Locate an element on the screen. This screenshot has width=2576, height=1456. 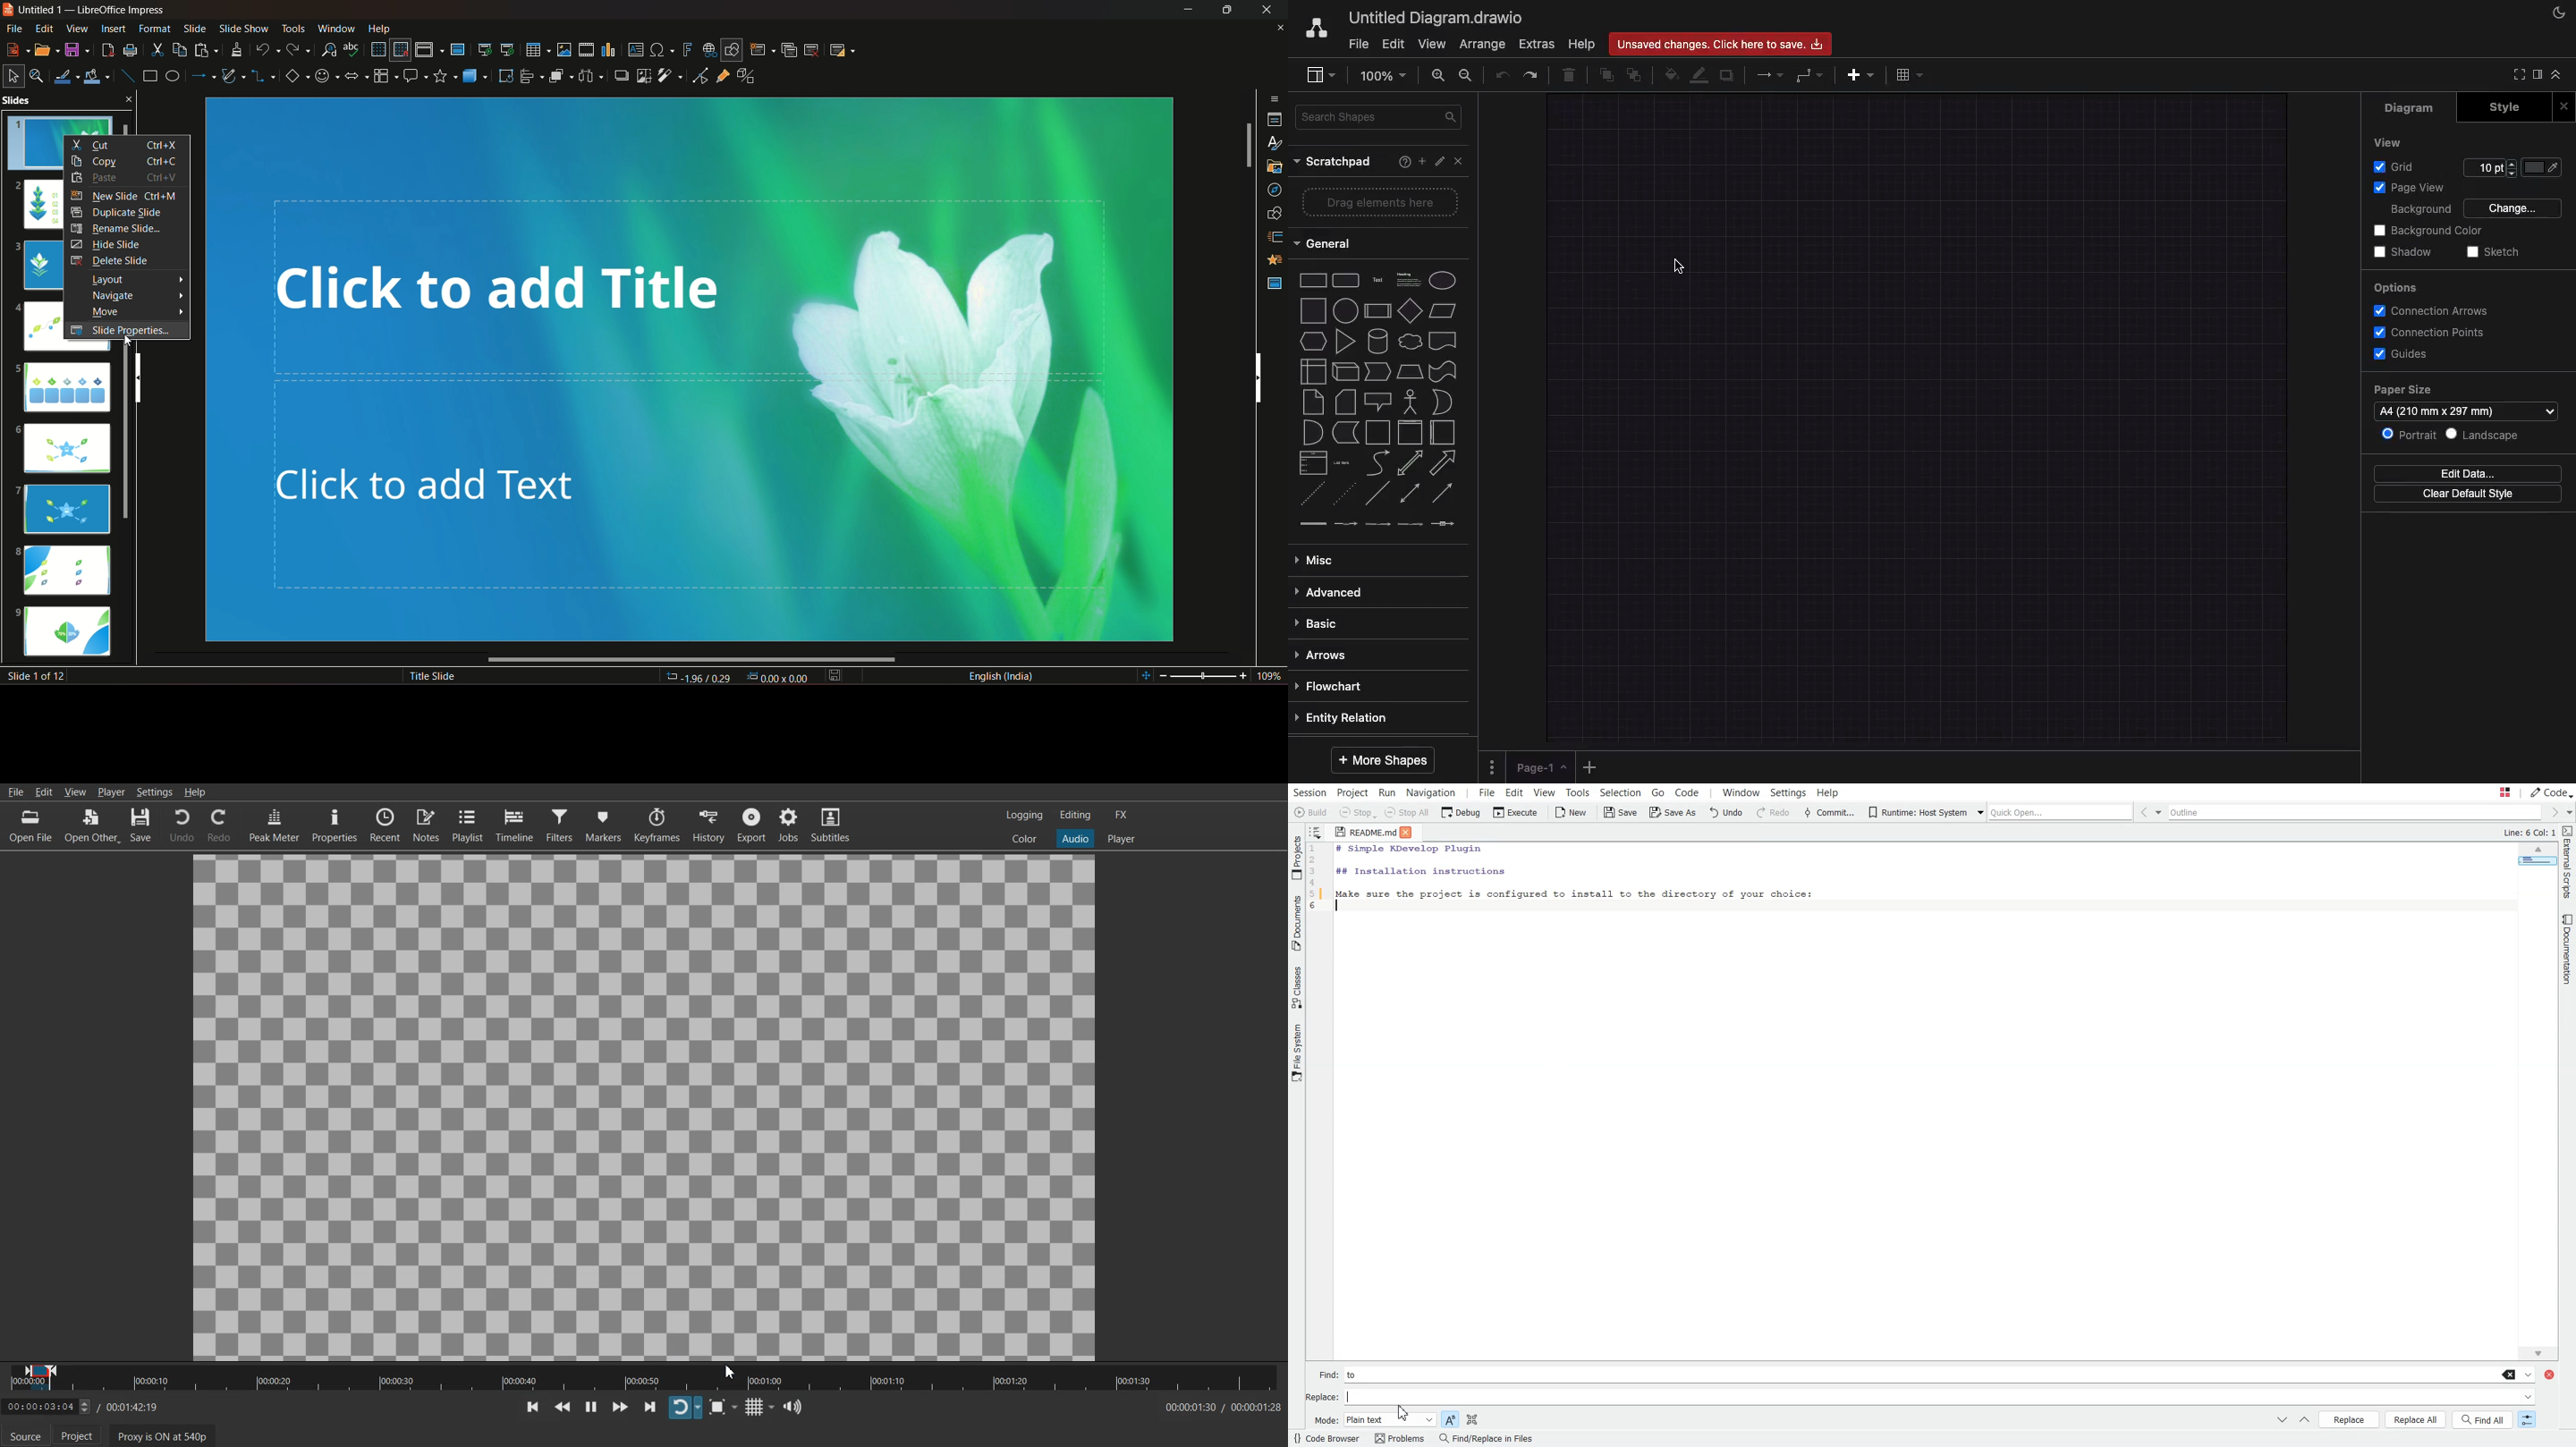
connector with 2 label is located at coordinates (1377, 527).